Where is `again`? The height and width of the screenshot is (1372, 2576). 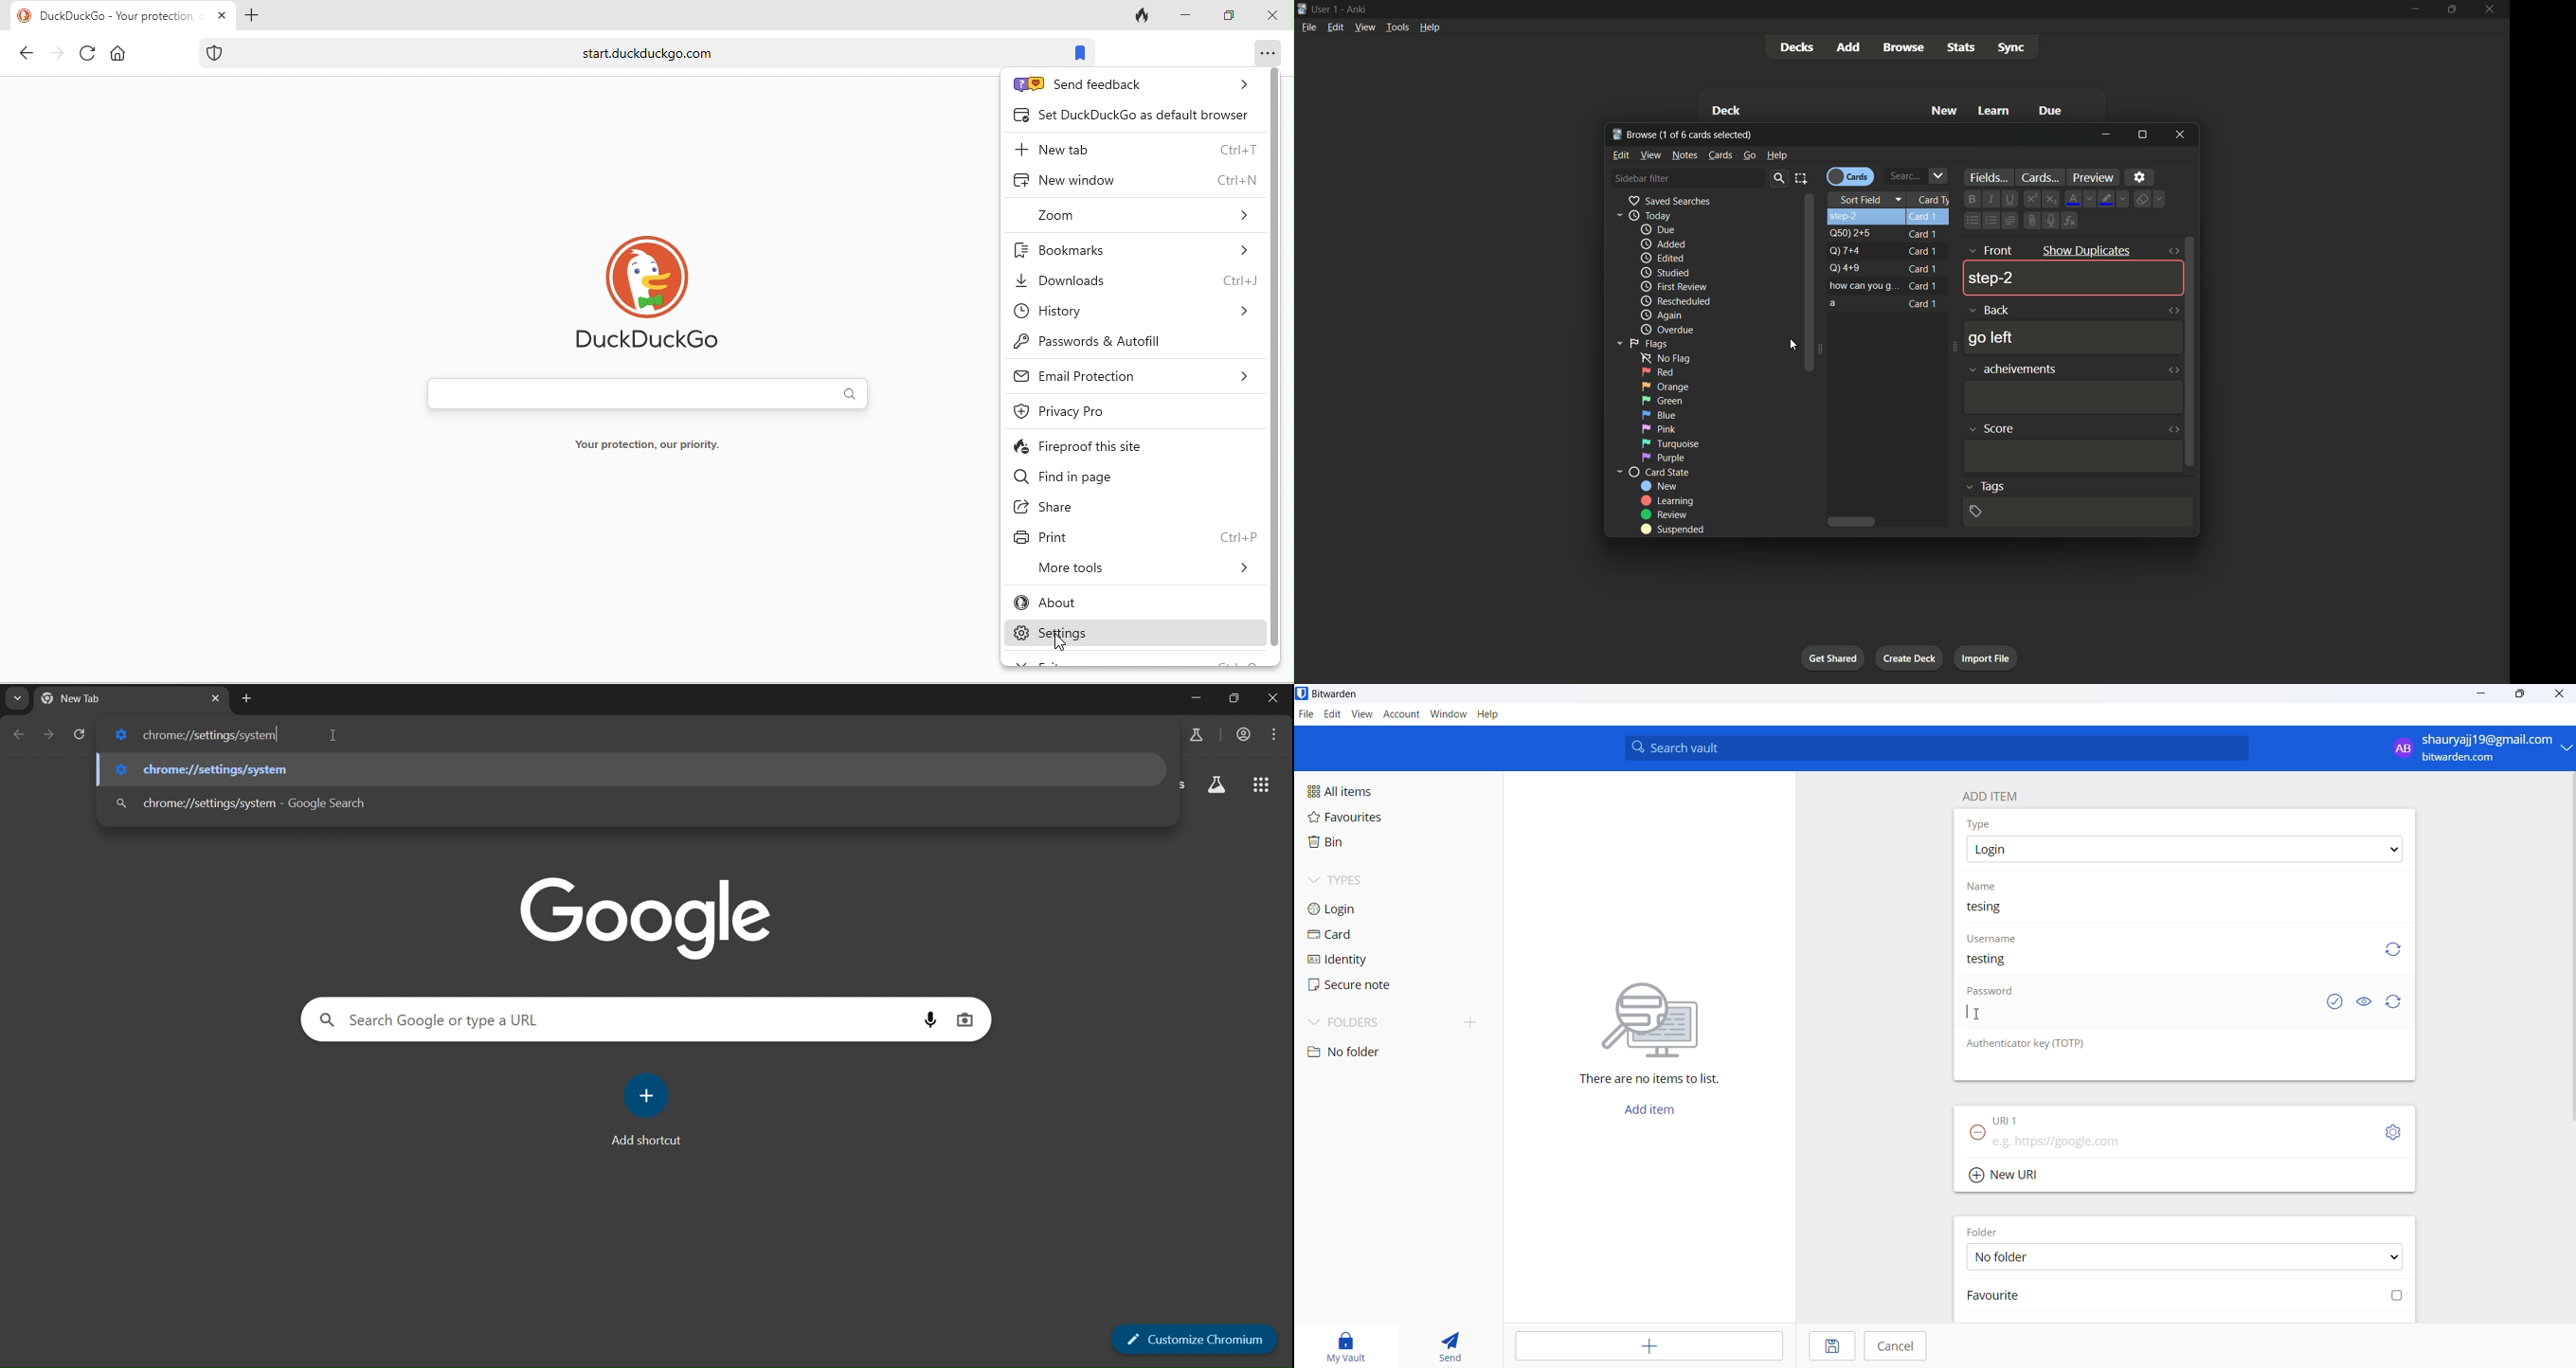
again is located at coordinates (1661, 316).